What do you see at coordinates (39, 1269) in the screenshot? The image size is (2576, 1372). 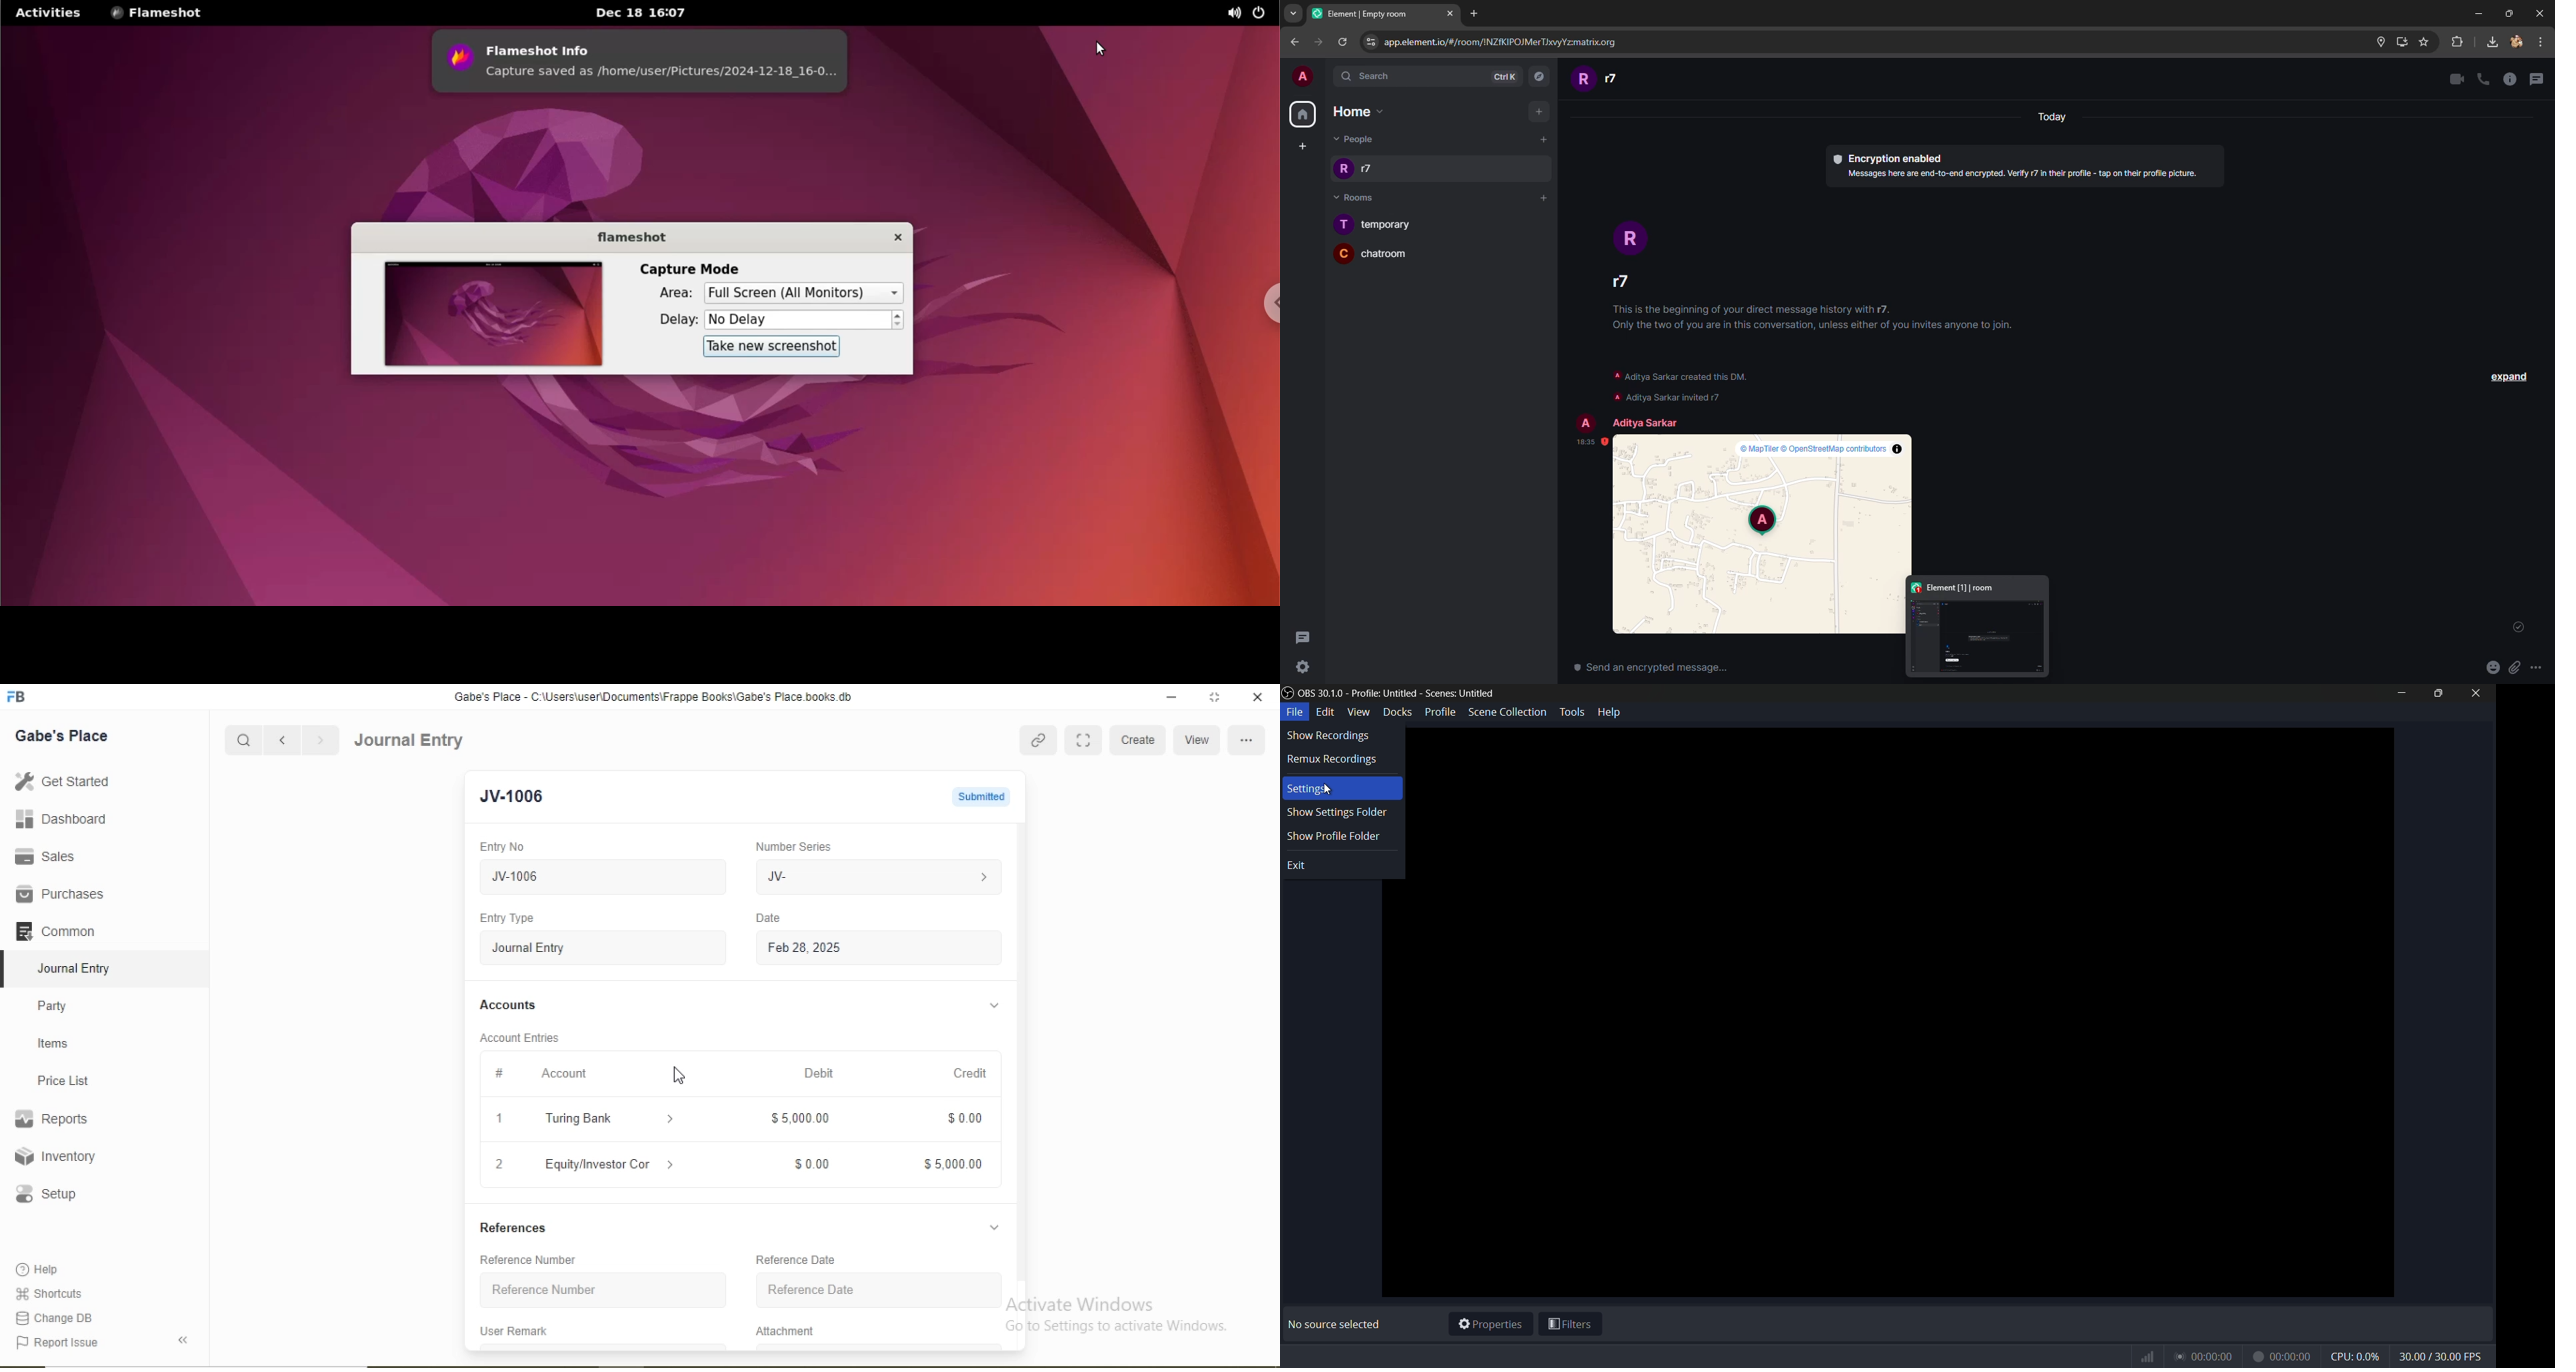 I see `Help` at bounding box center [39, 1269].